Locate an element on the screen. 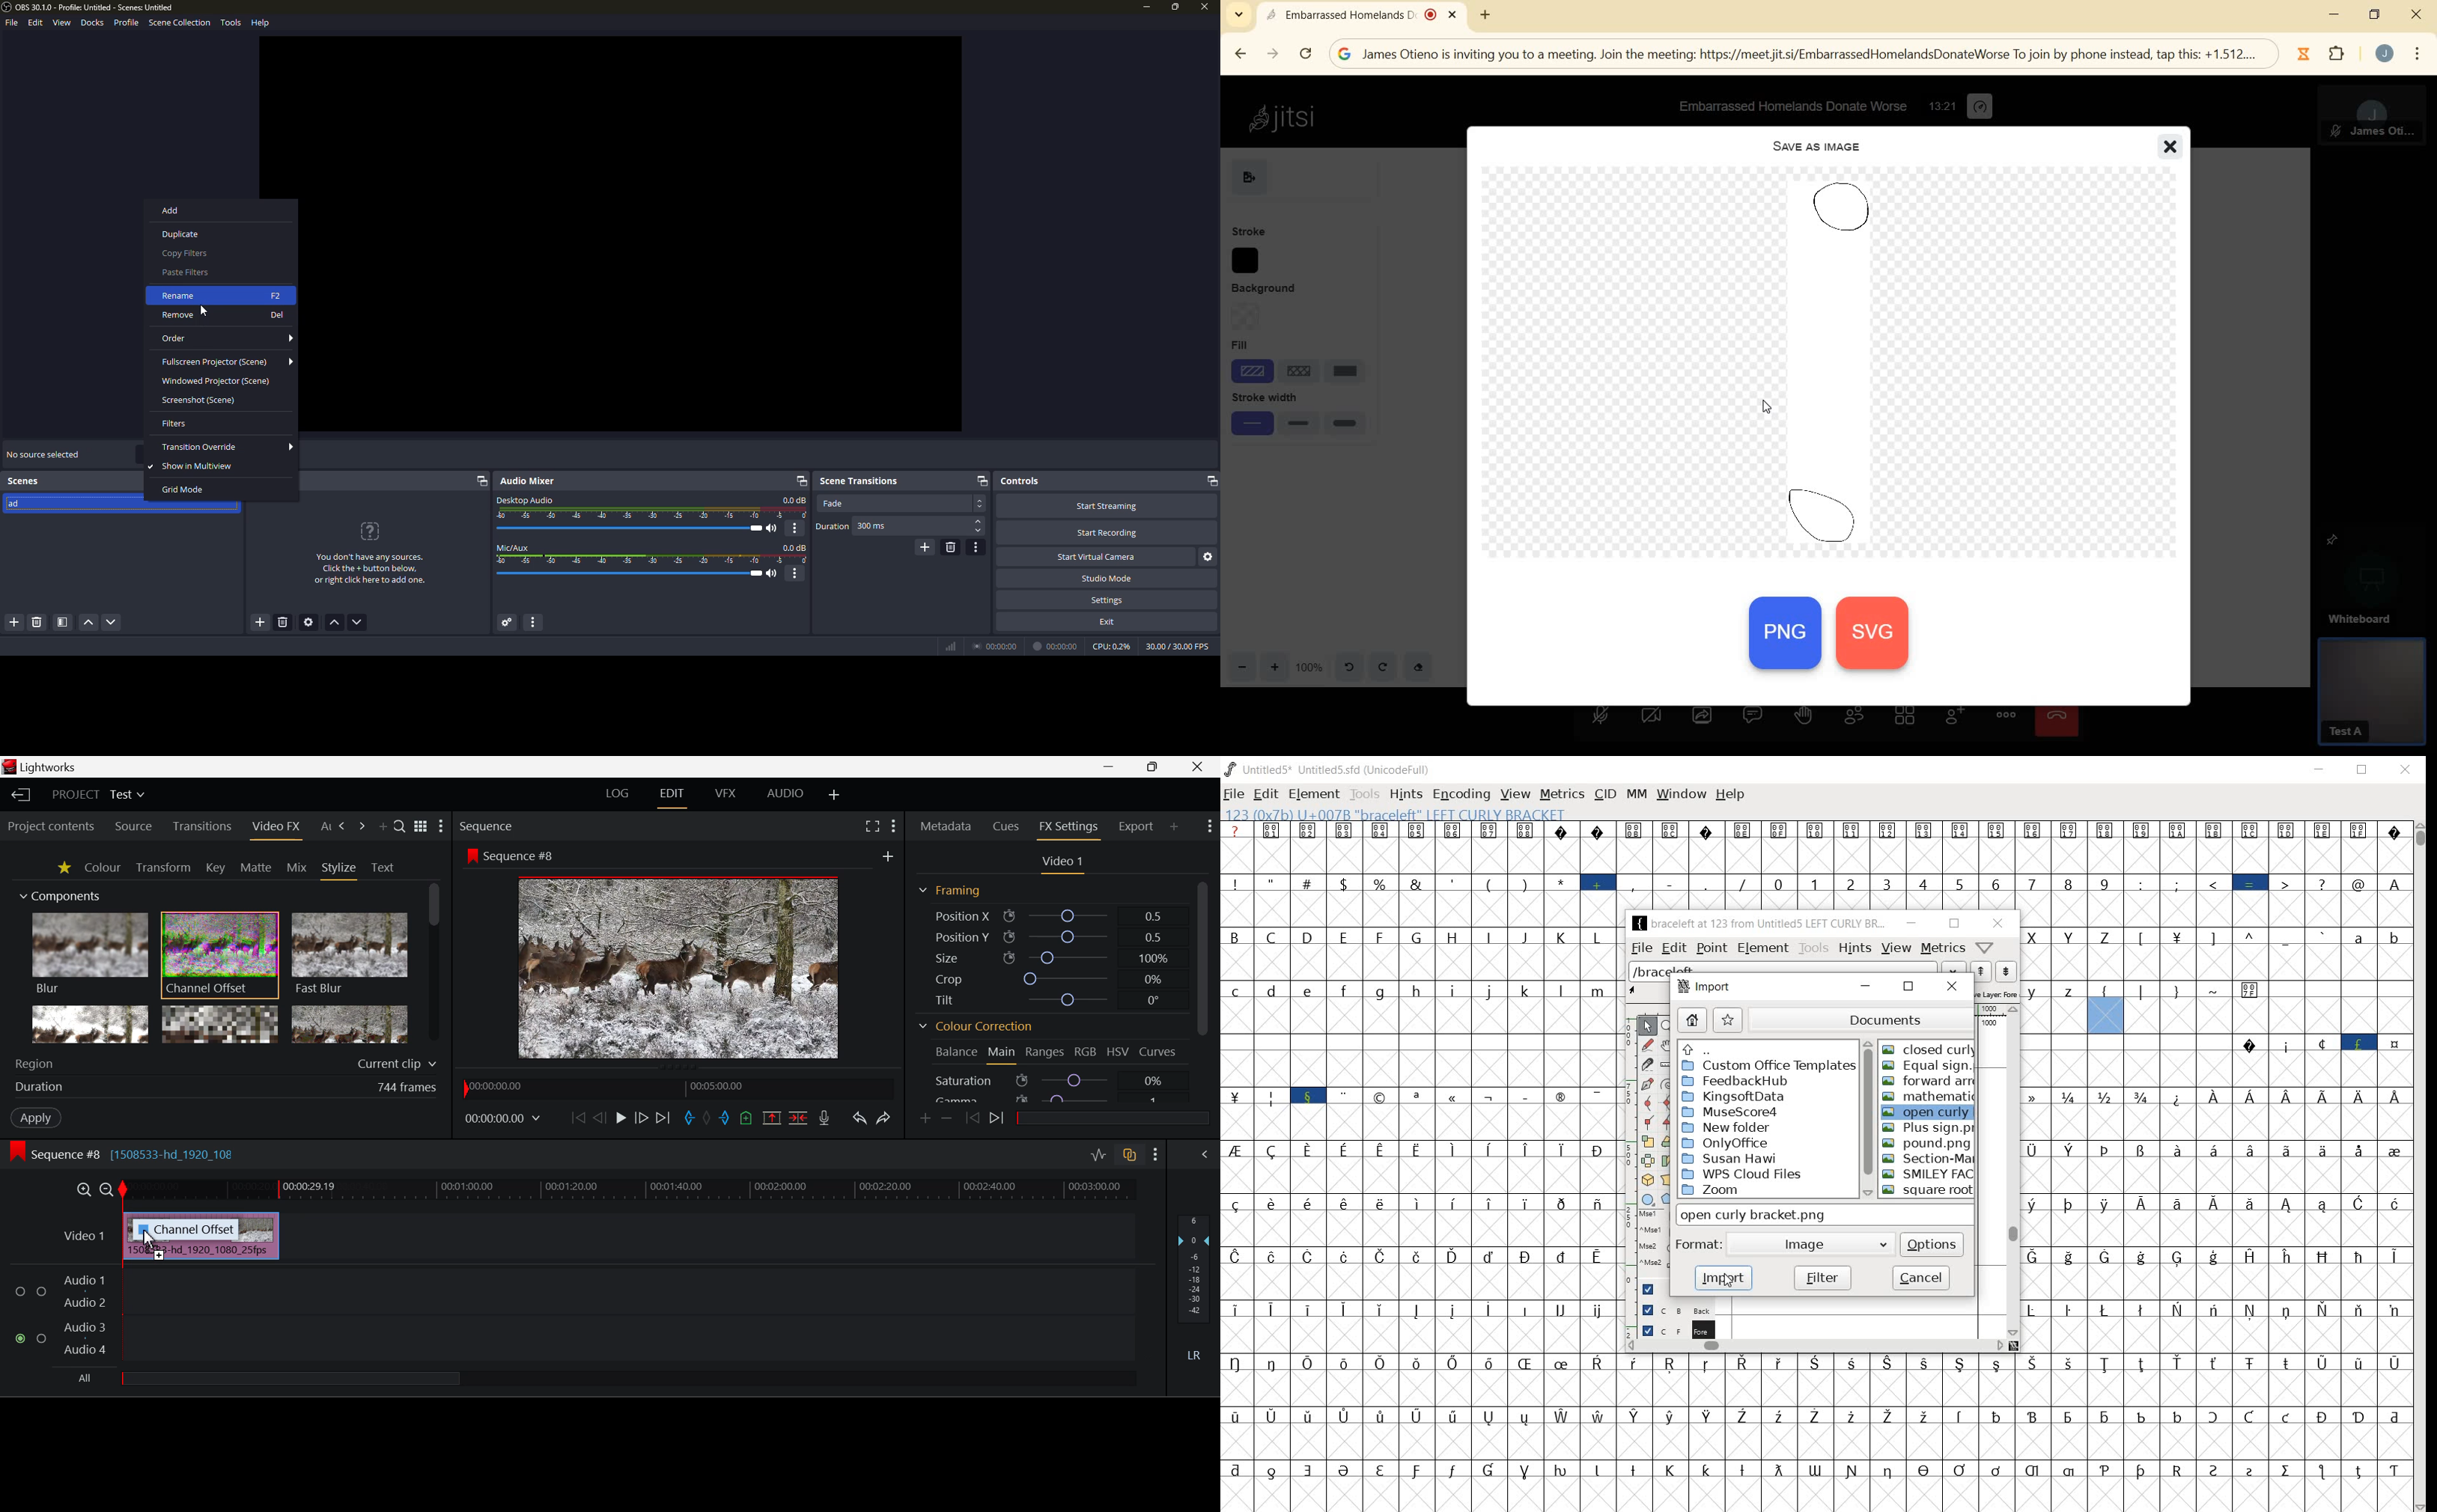 The width and height of the screenshot is (2464, 1512). Screenshot (Scene) is located at coordinates (221, 402).